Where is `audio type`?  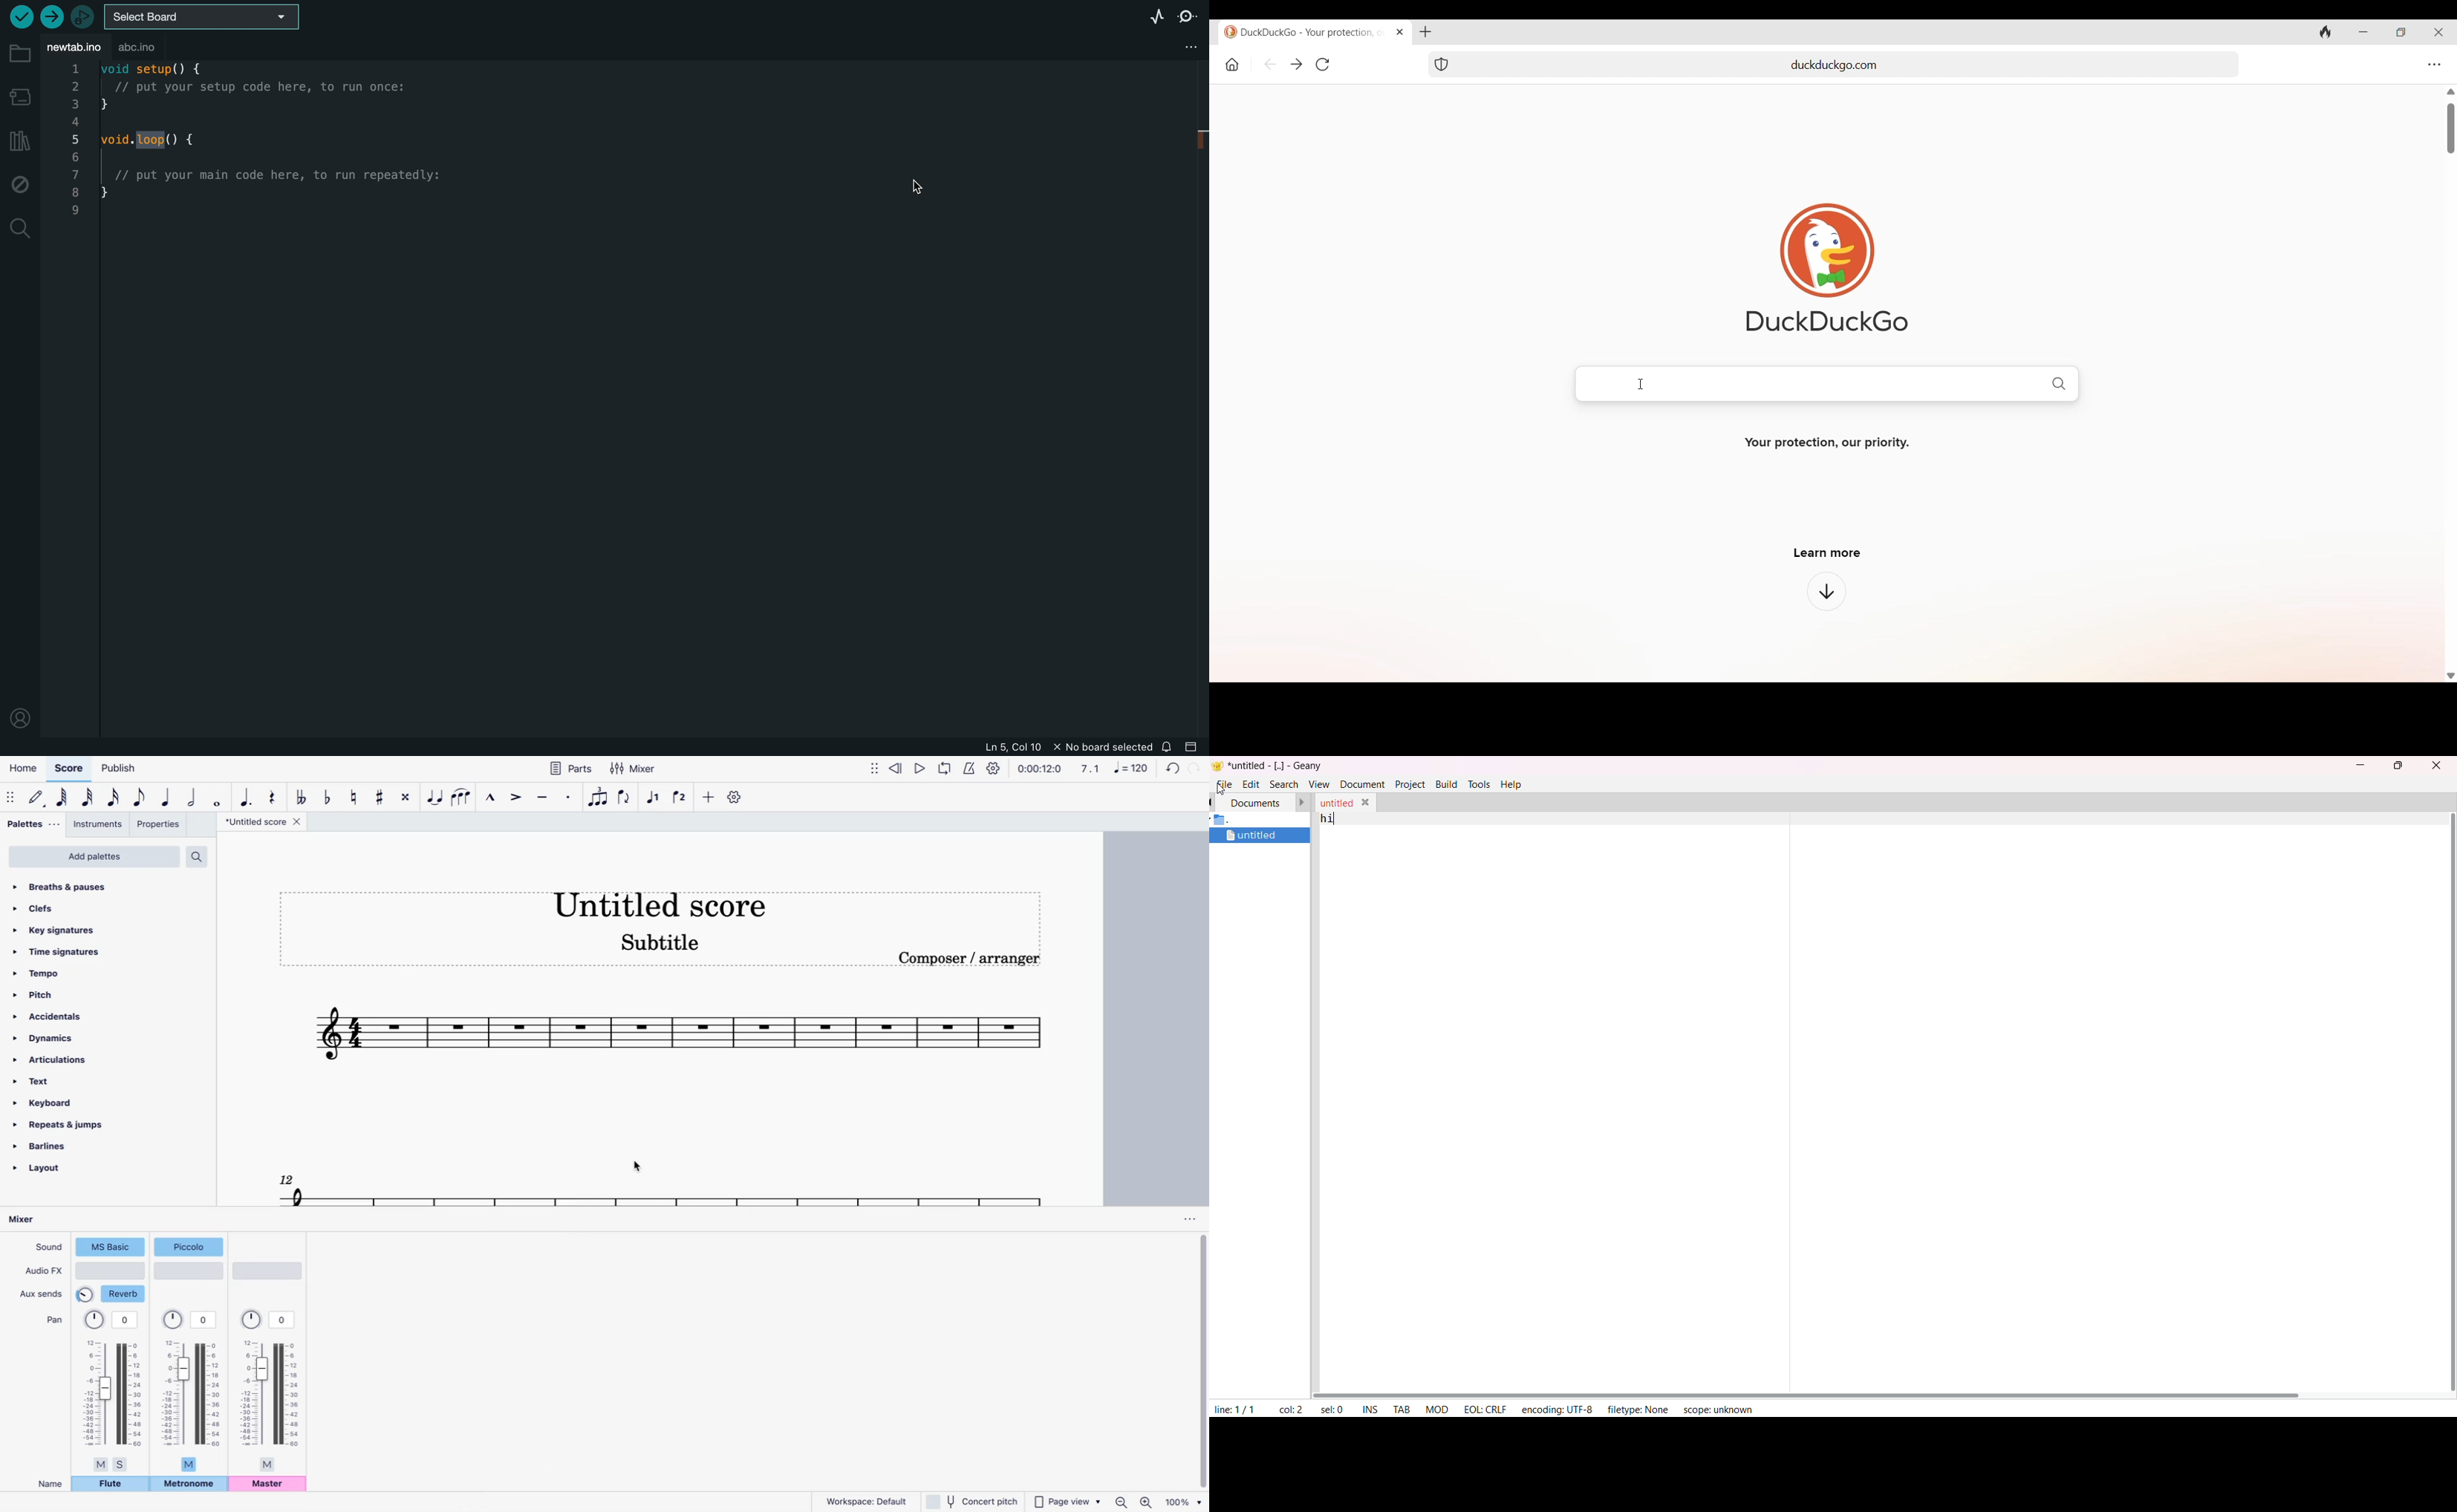 audio type is located at coordinates (189, 1271).